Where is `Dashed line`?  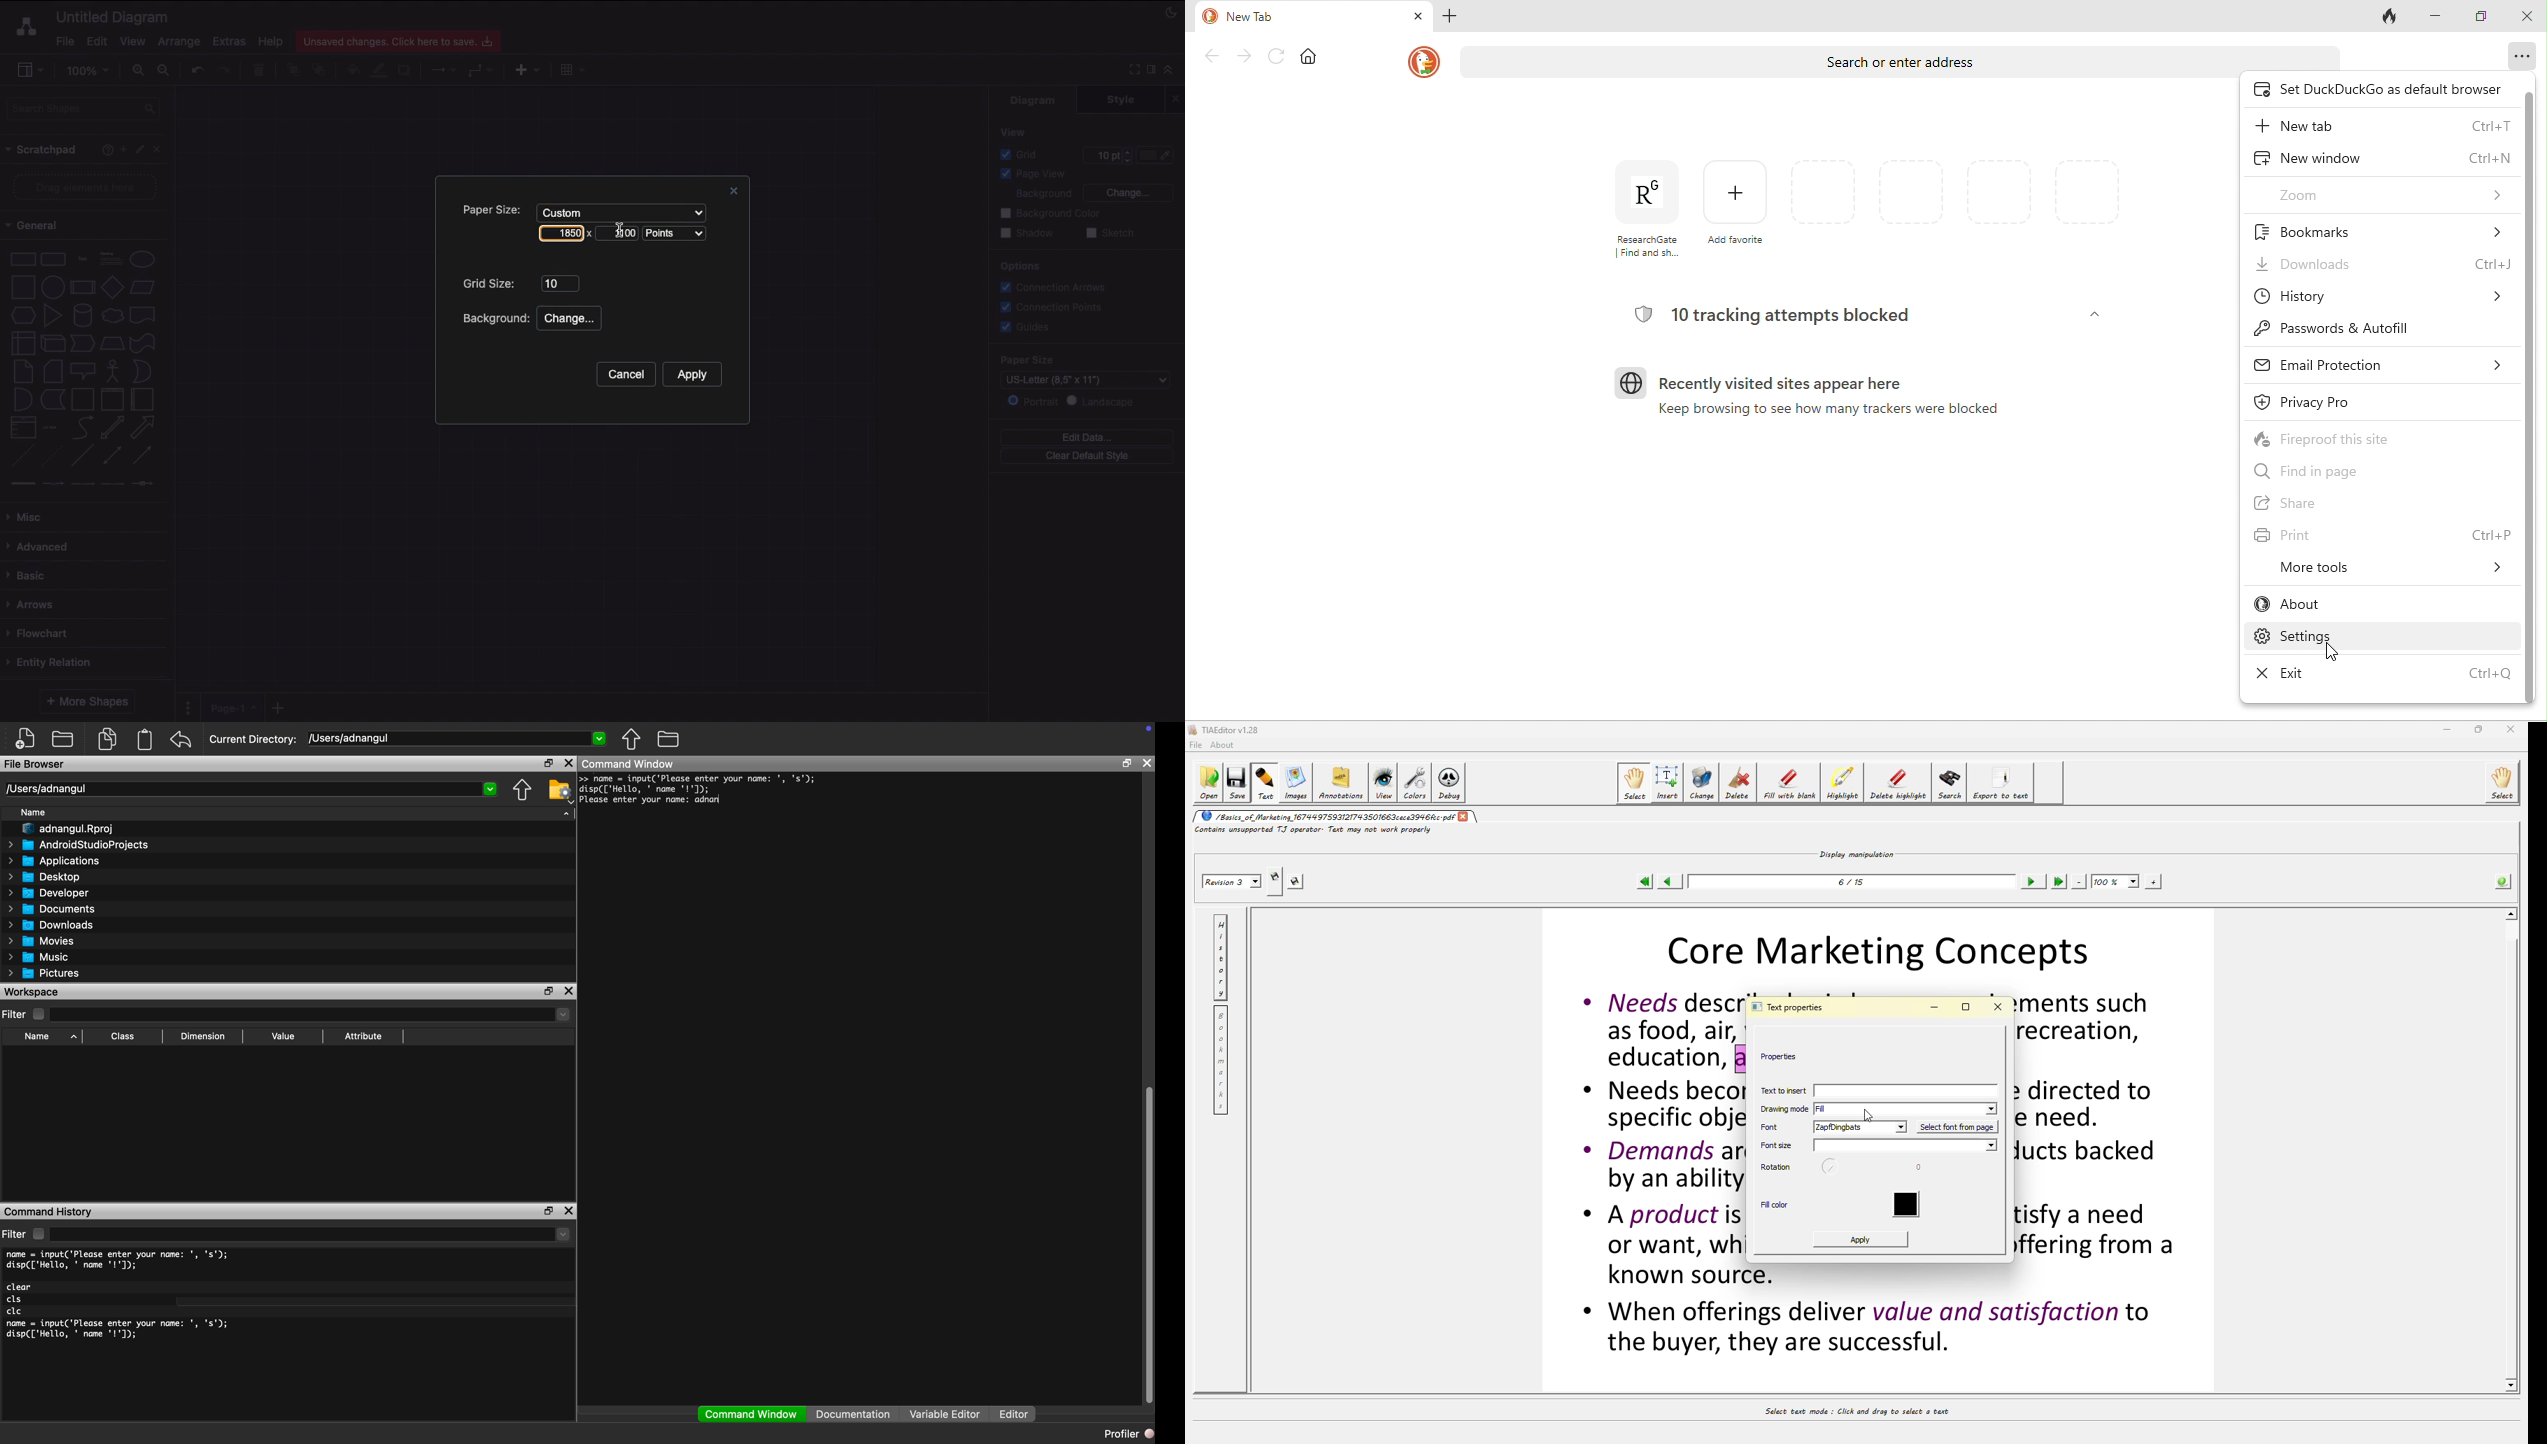 Dashed line is located at coordinates (20, 458).